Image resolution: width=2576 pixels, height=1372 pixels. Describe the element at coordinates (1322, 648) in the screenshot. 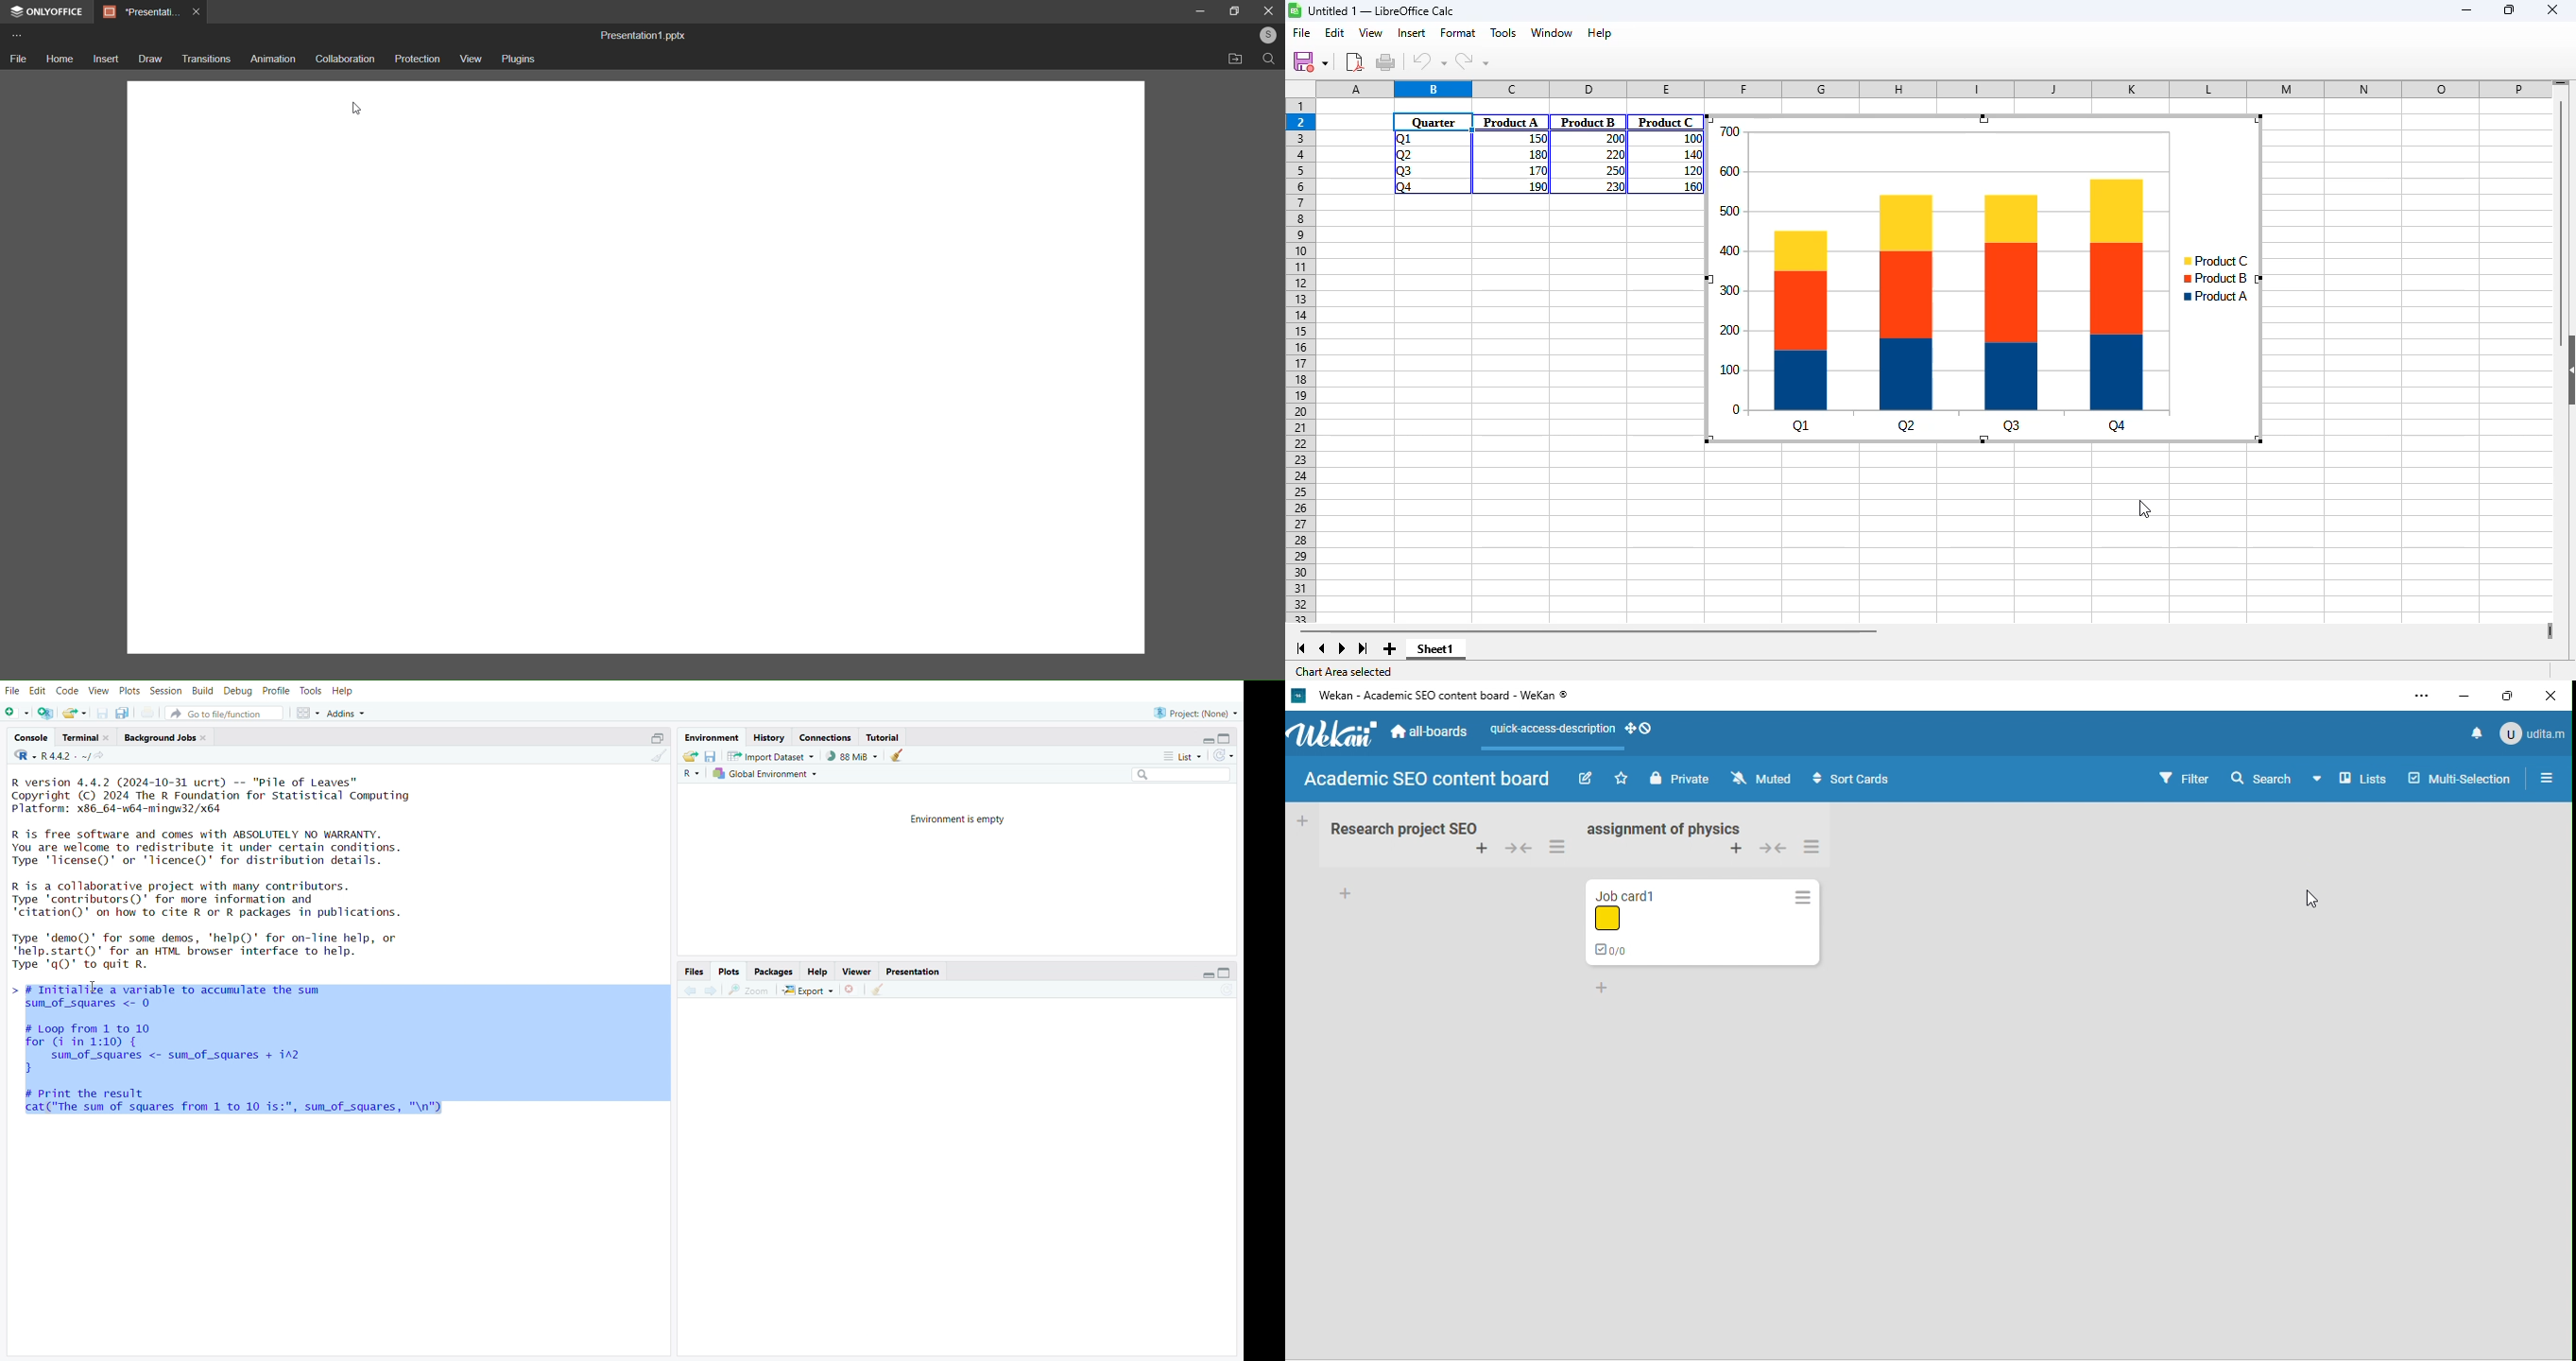

I see `scroll to previous sheet` at that location.